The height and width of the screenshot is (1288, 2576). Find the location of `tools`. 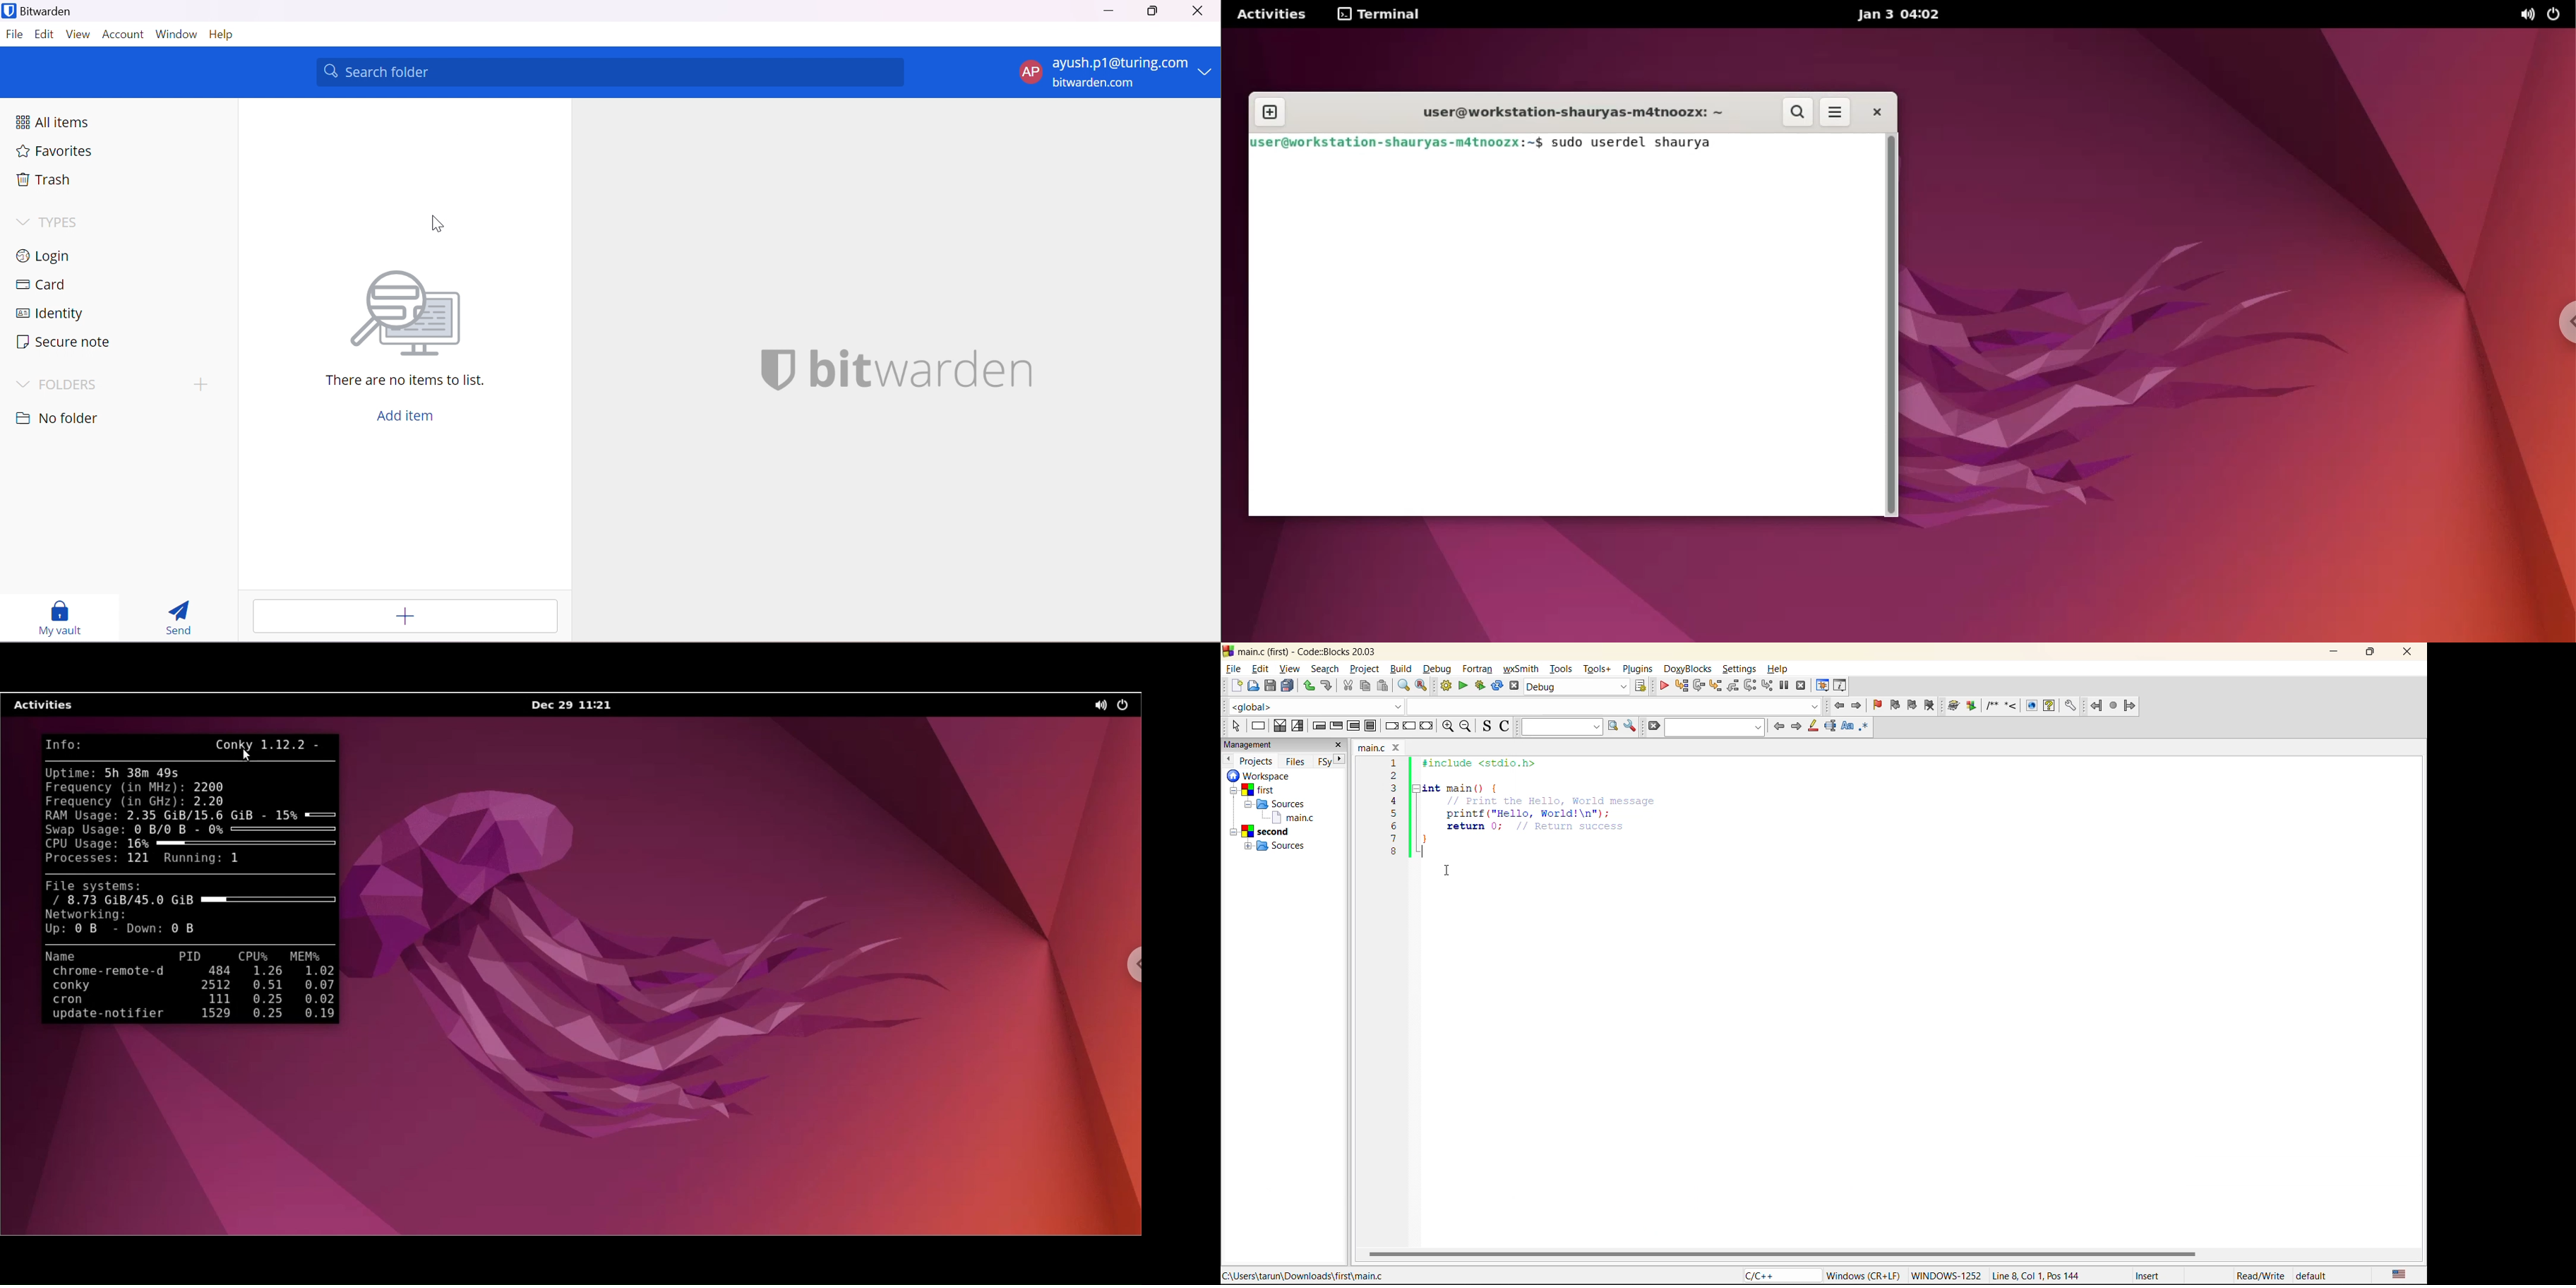

tools is located at coordinates (1563, 669).